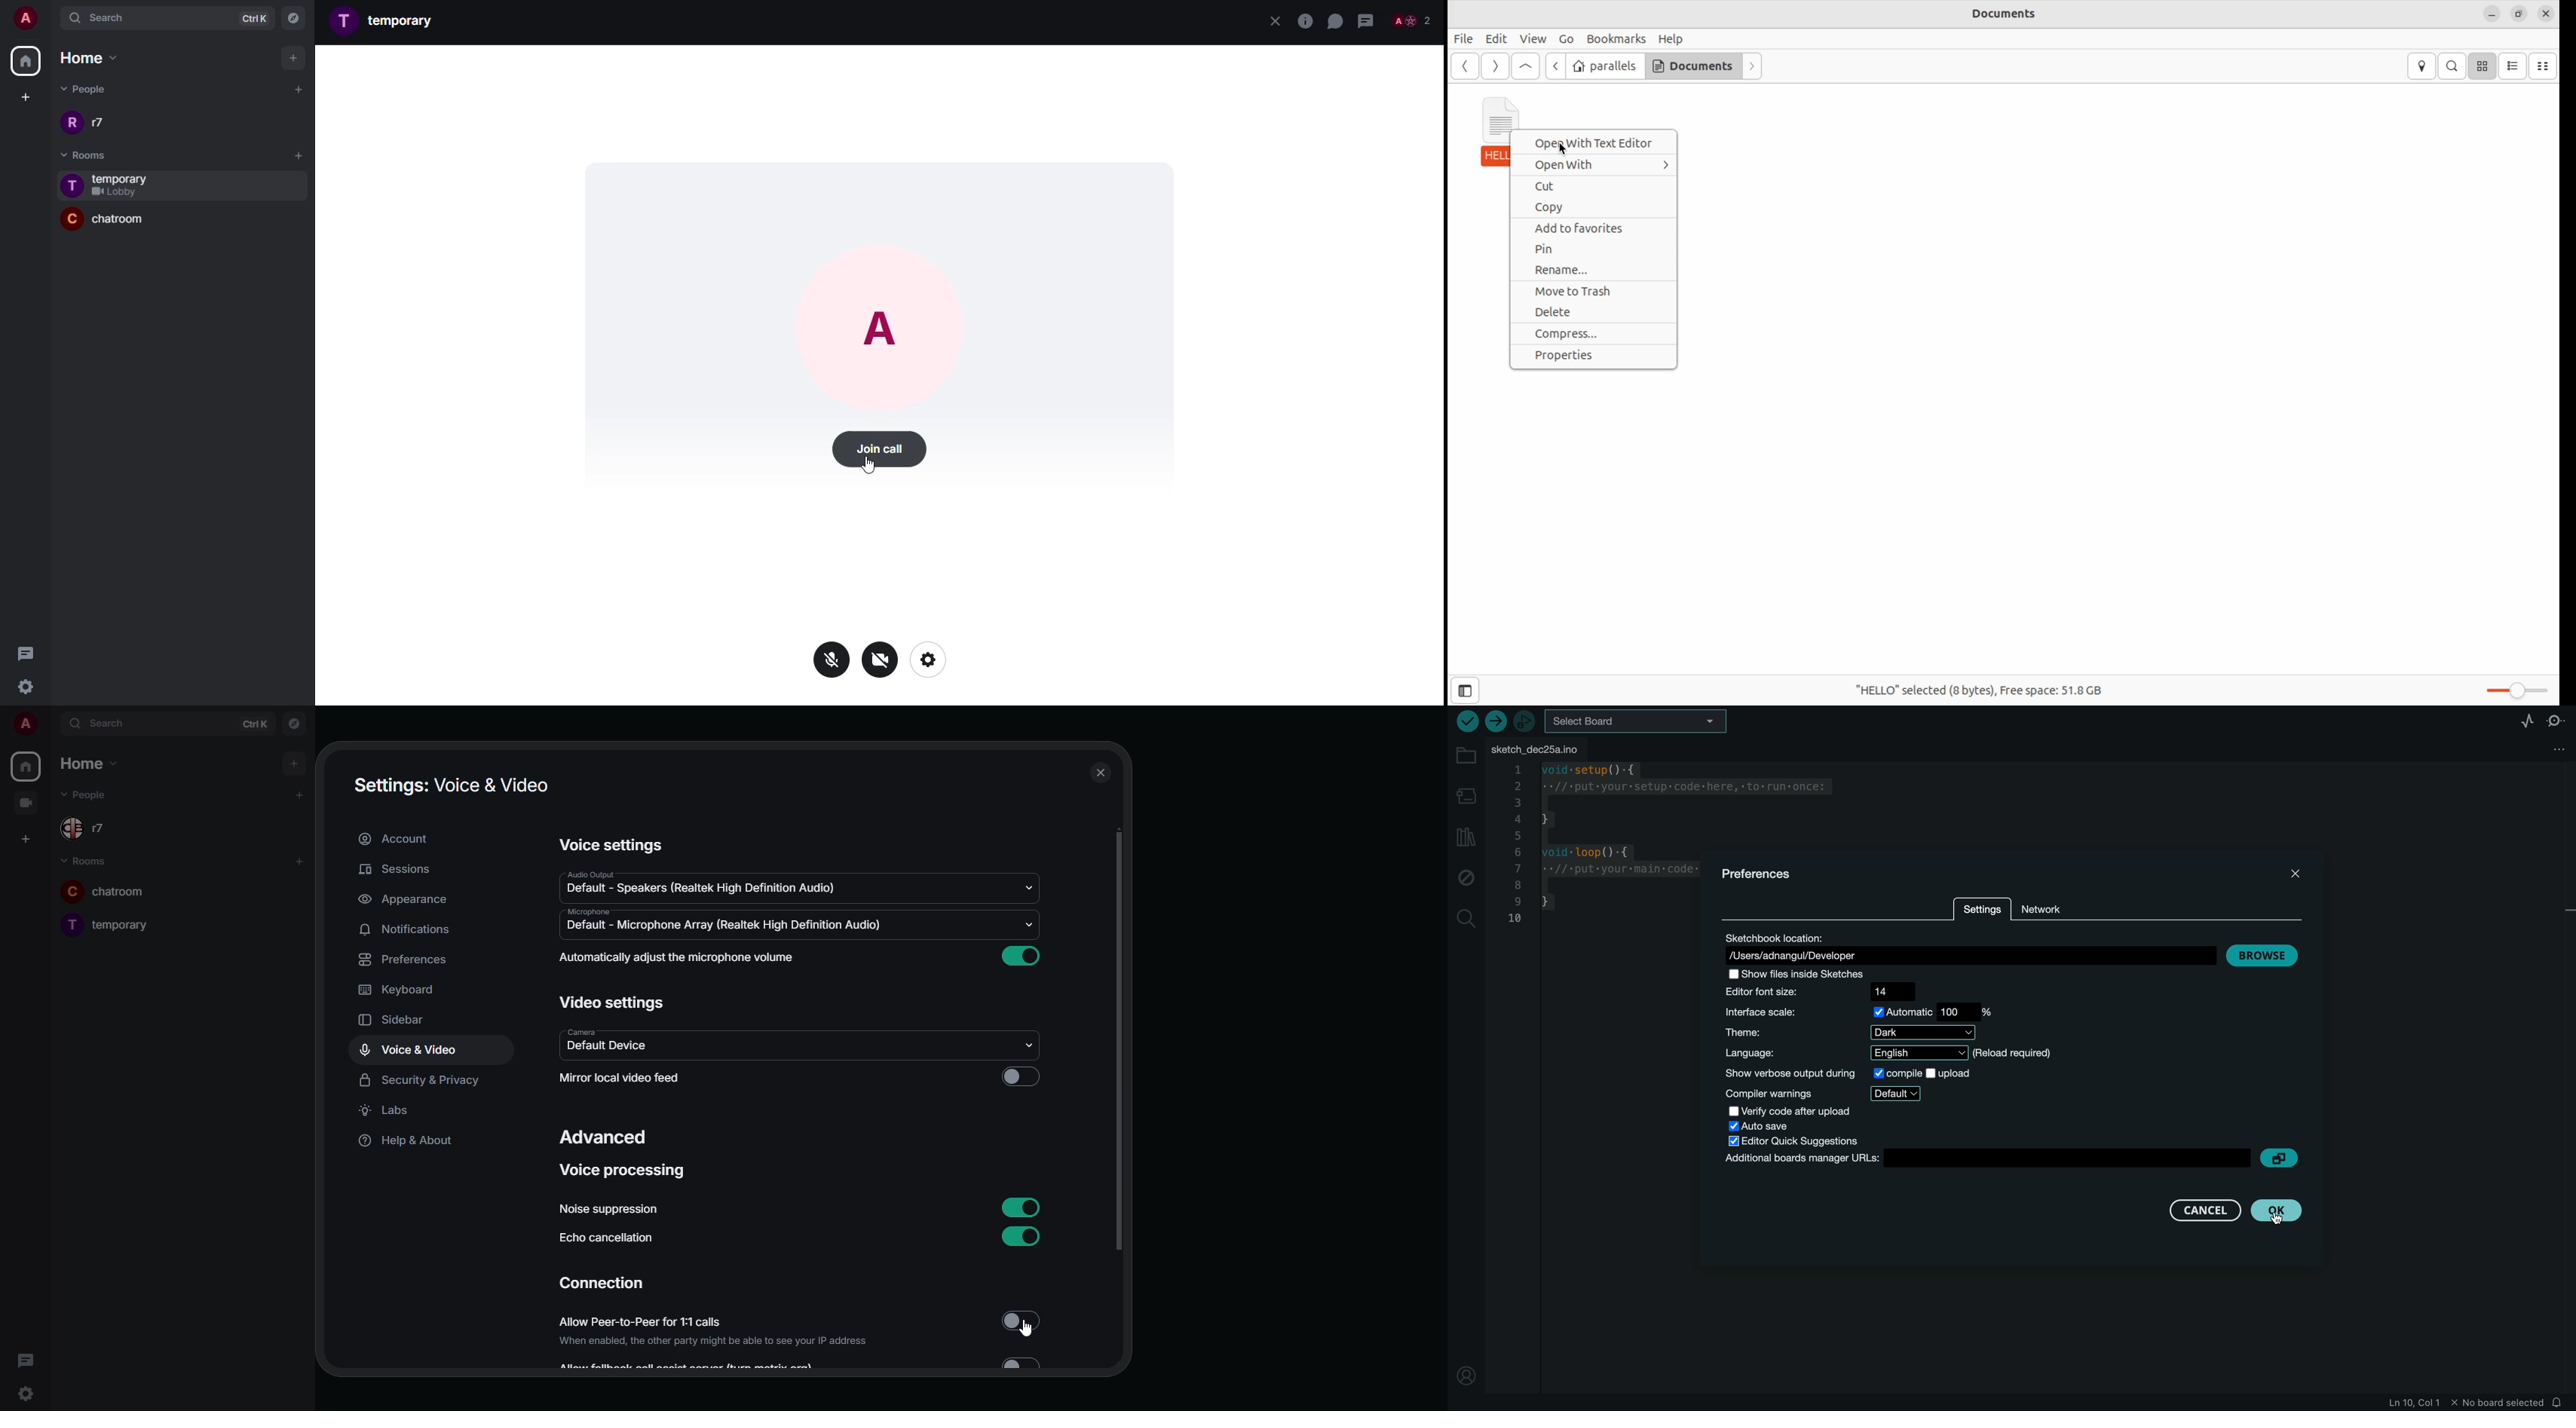 The height and width of the screenshot is (1428, 2576). I want to click on search, so click(118, 723).